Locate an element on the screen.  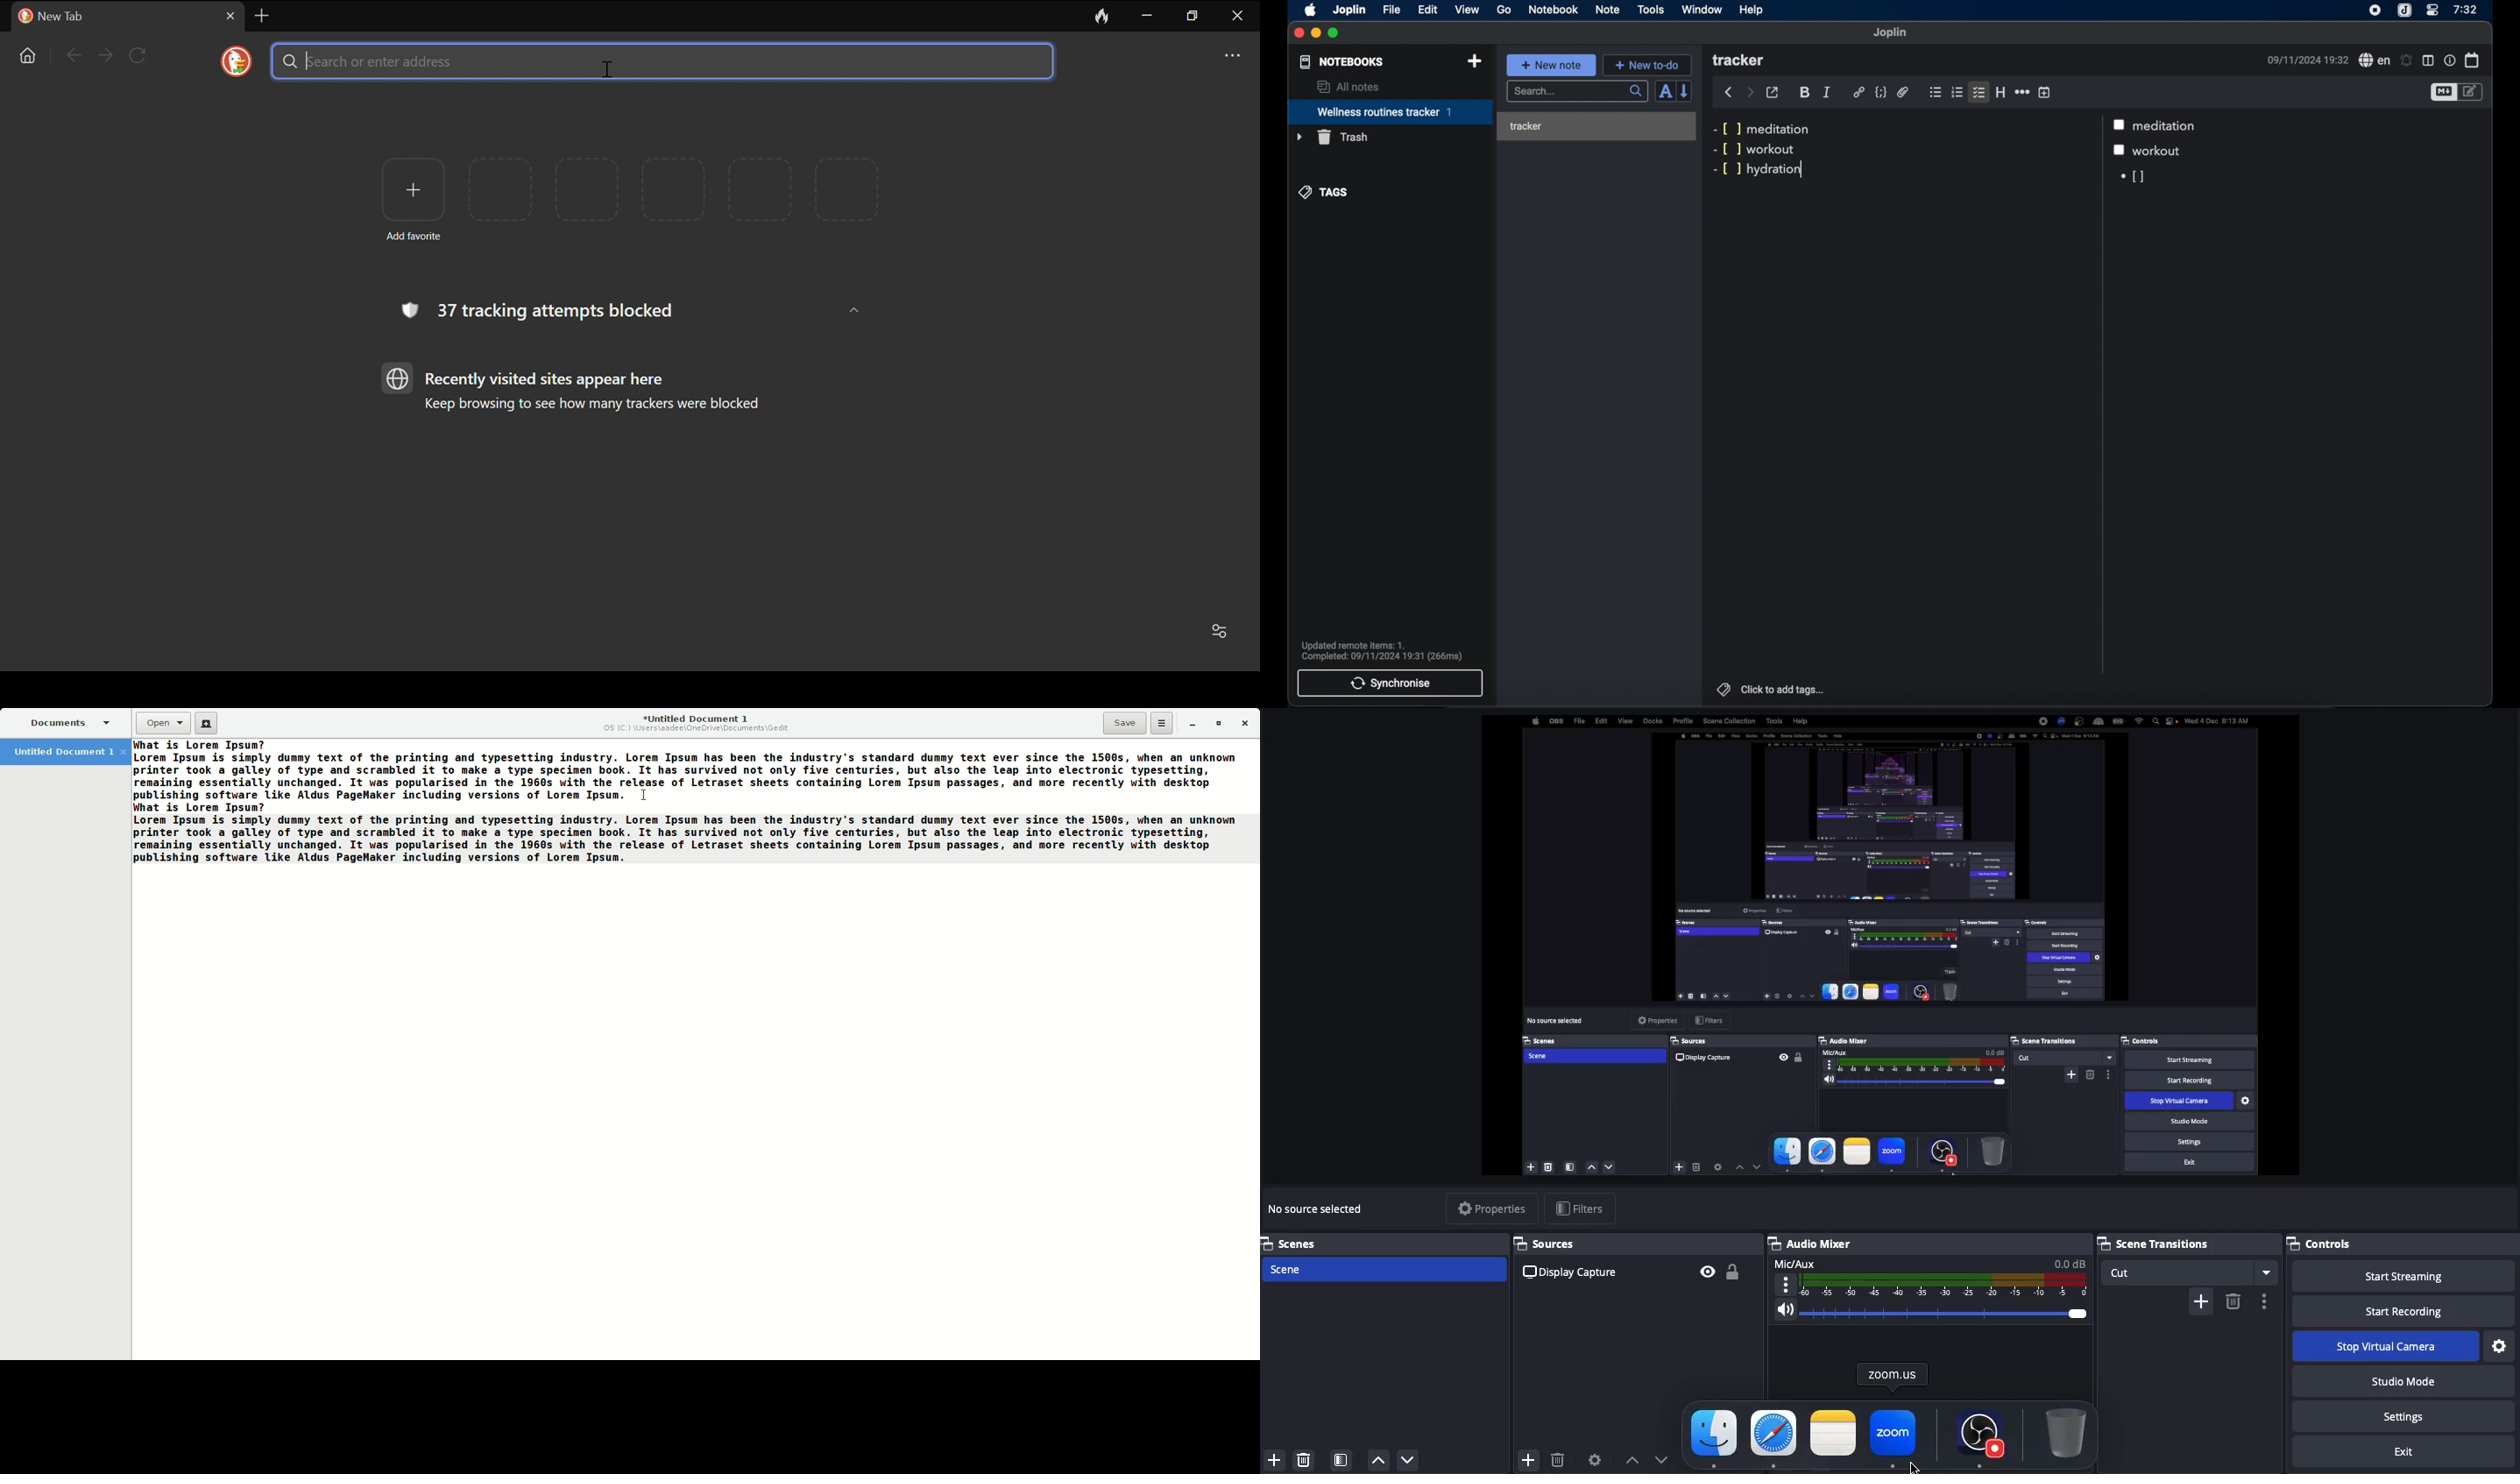
+ new note is located at coordinates (1551, 65).